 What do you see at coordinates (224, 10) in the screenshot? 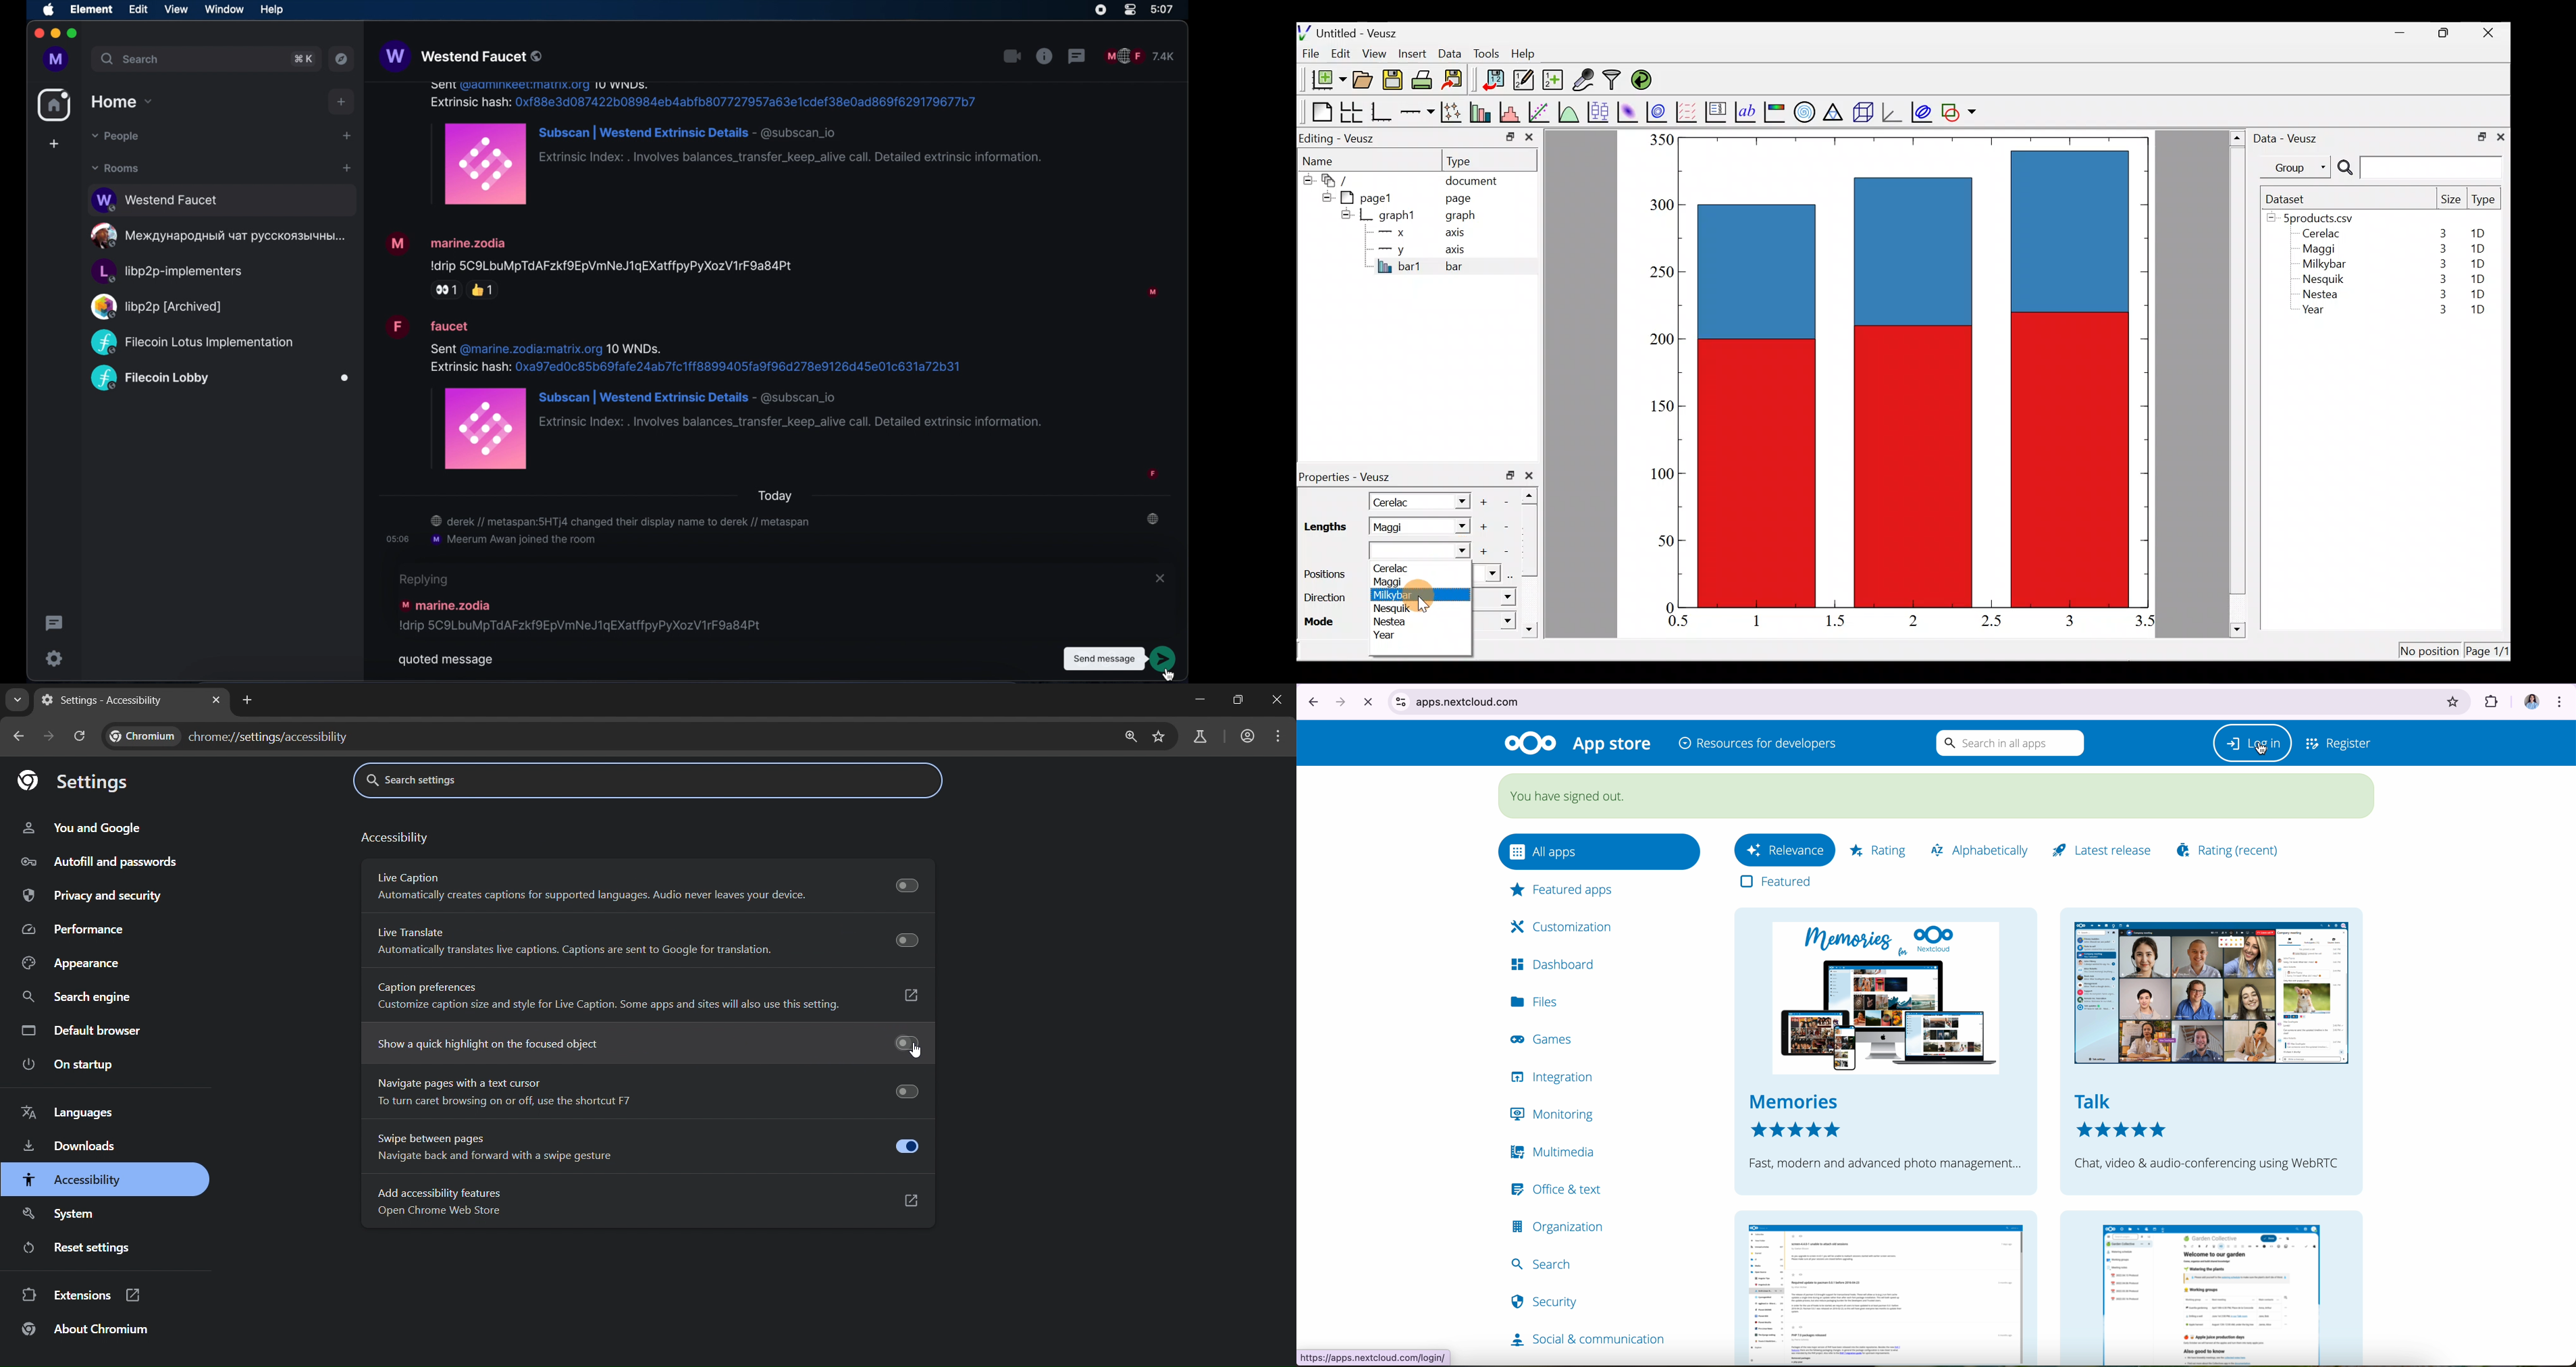
I see `window` at bounding box center [224, 10].